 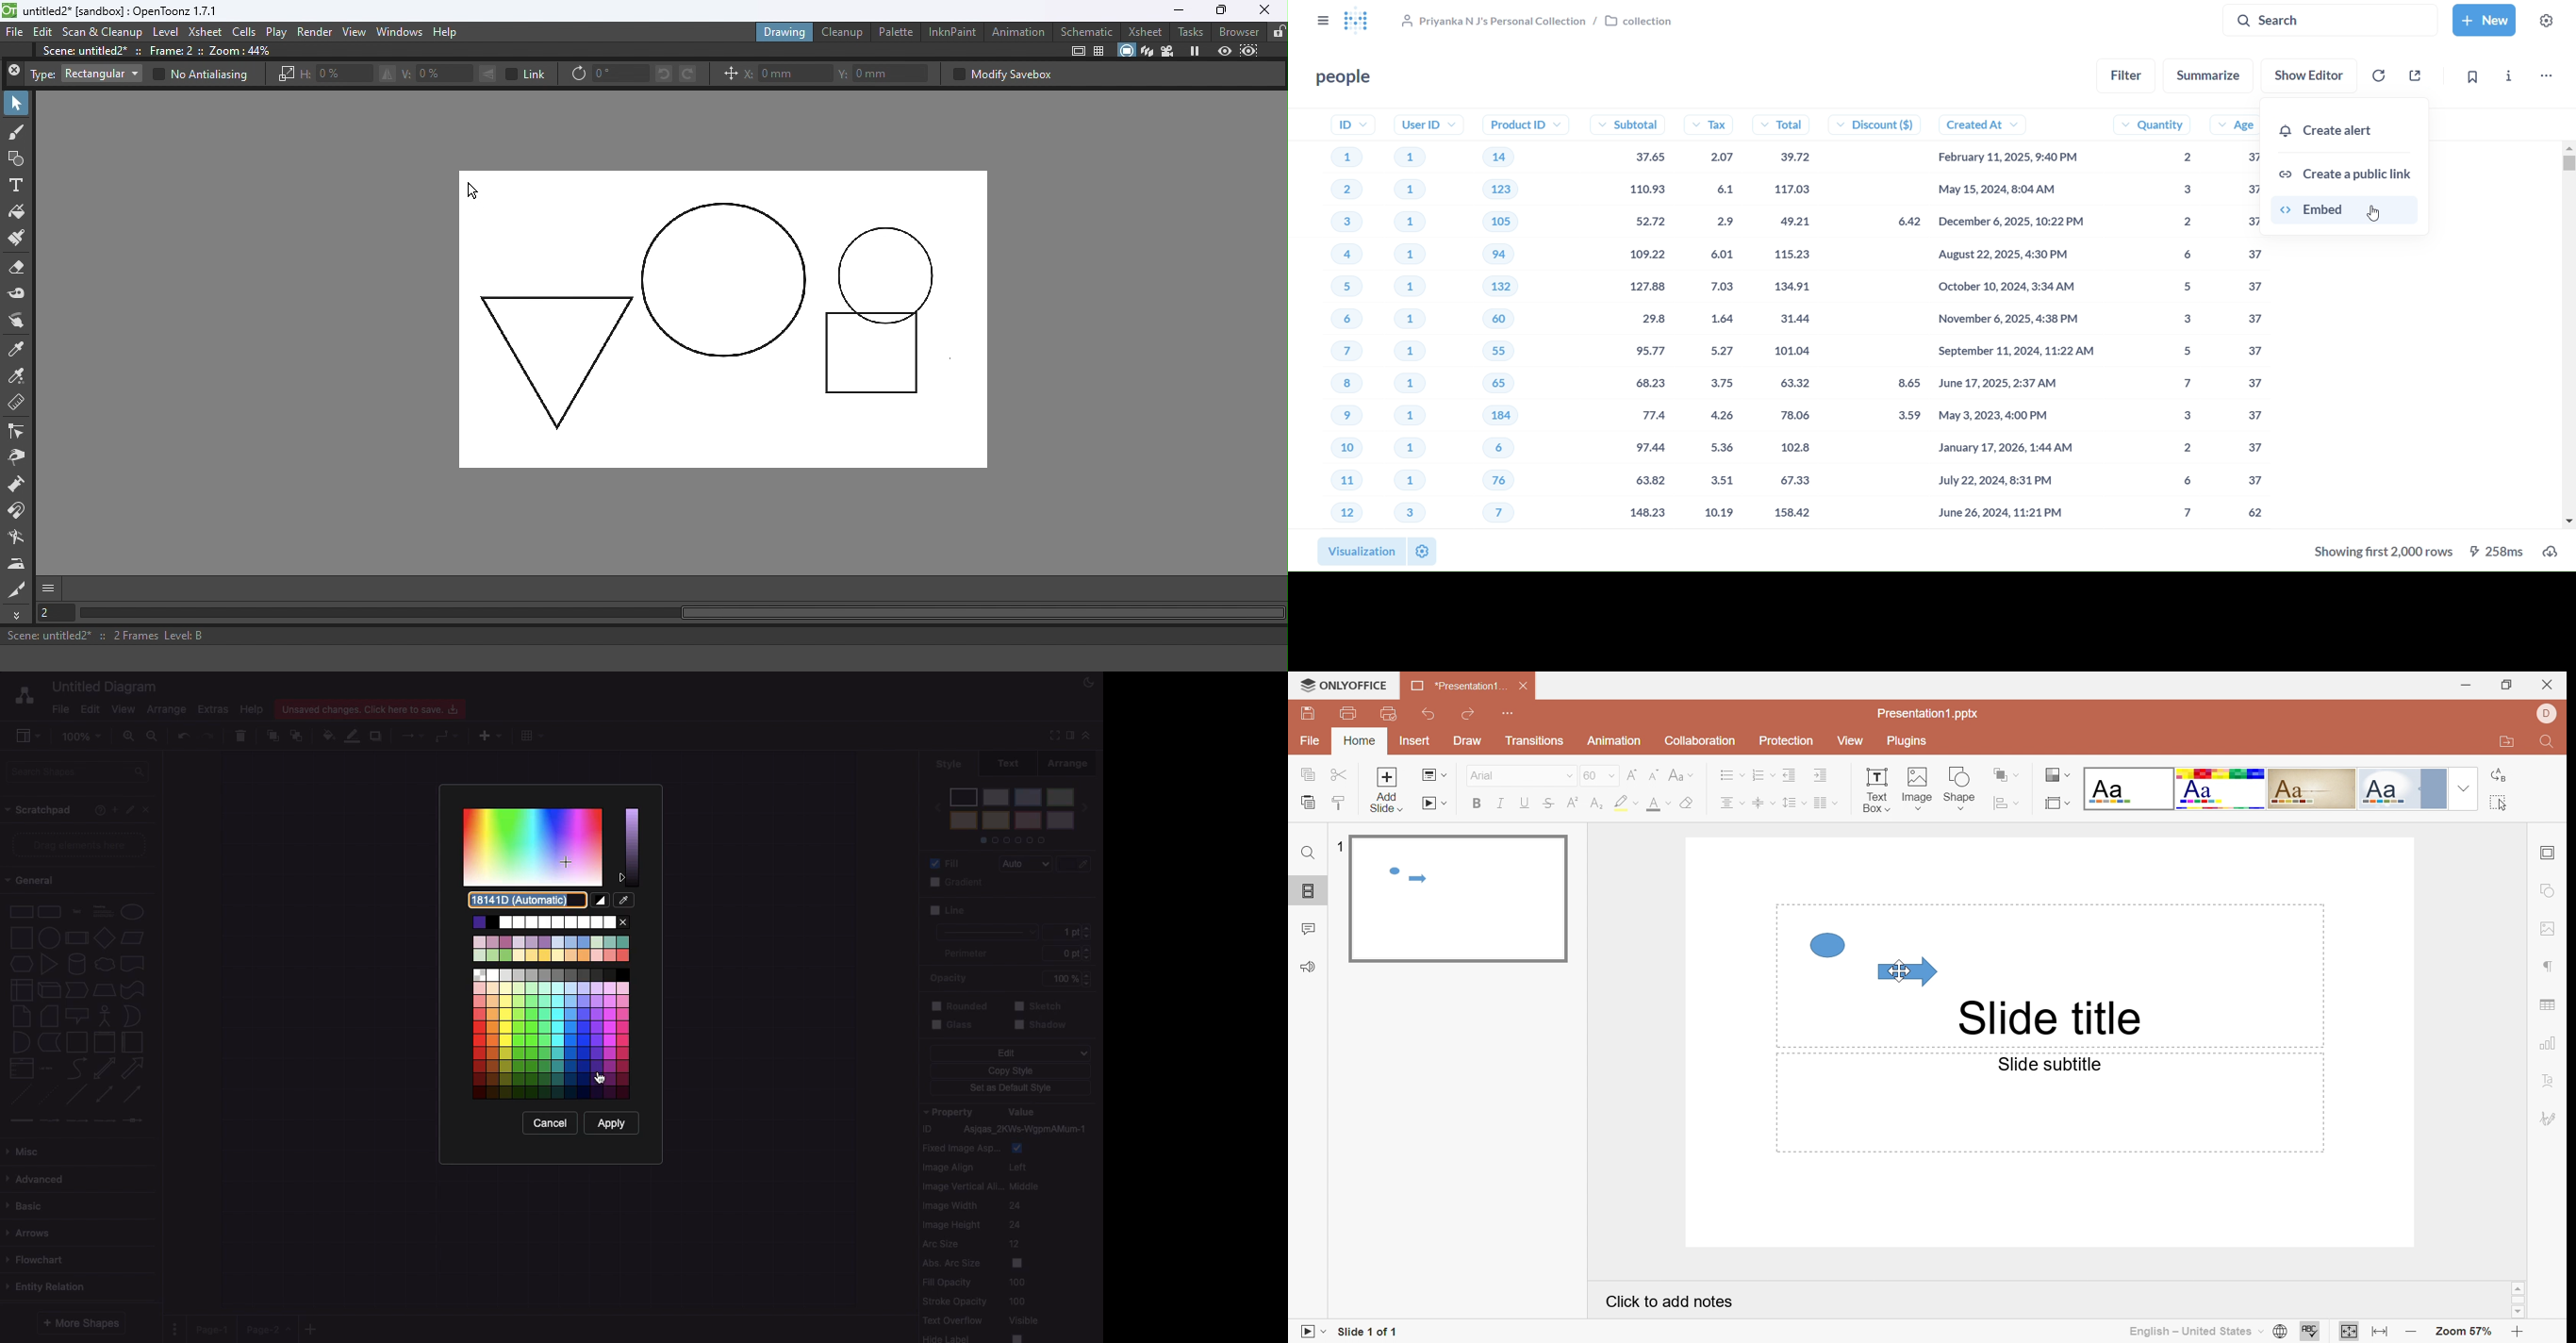 What do you see at coordinates (578, 75) in the screenshot?
I see `Rotate` at bounding box center [578, 75].